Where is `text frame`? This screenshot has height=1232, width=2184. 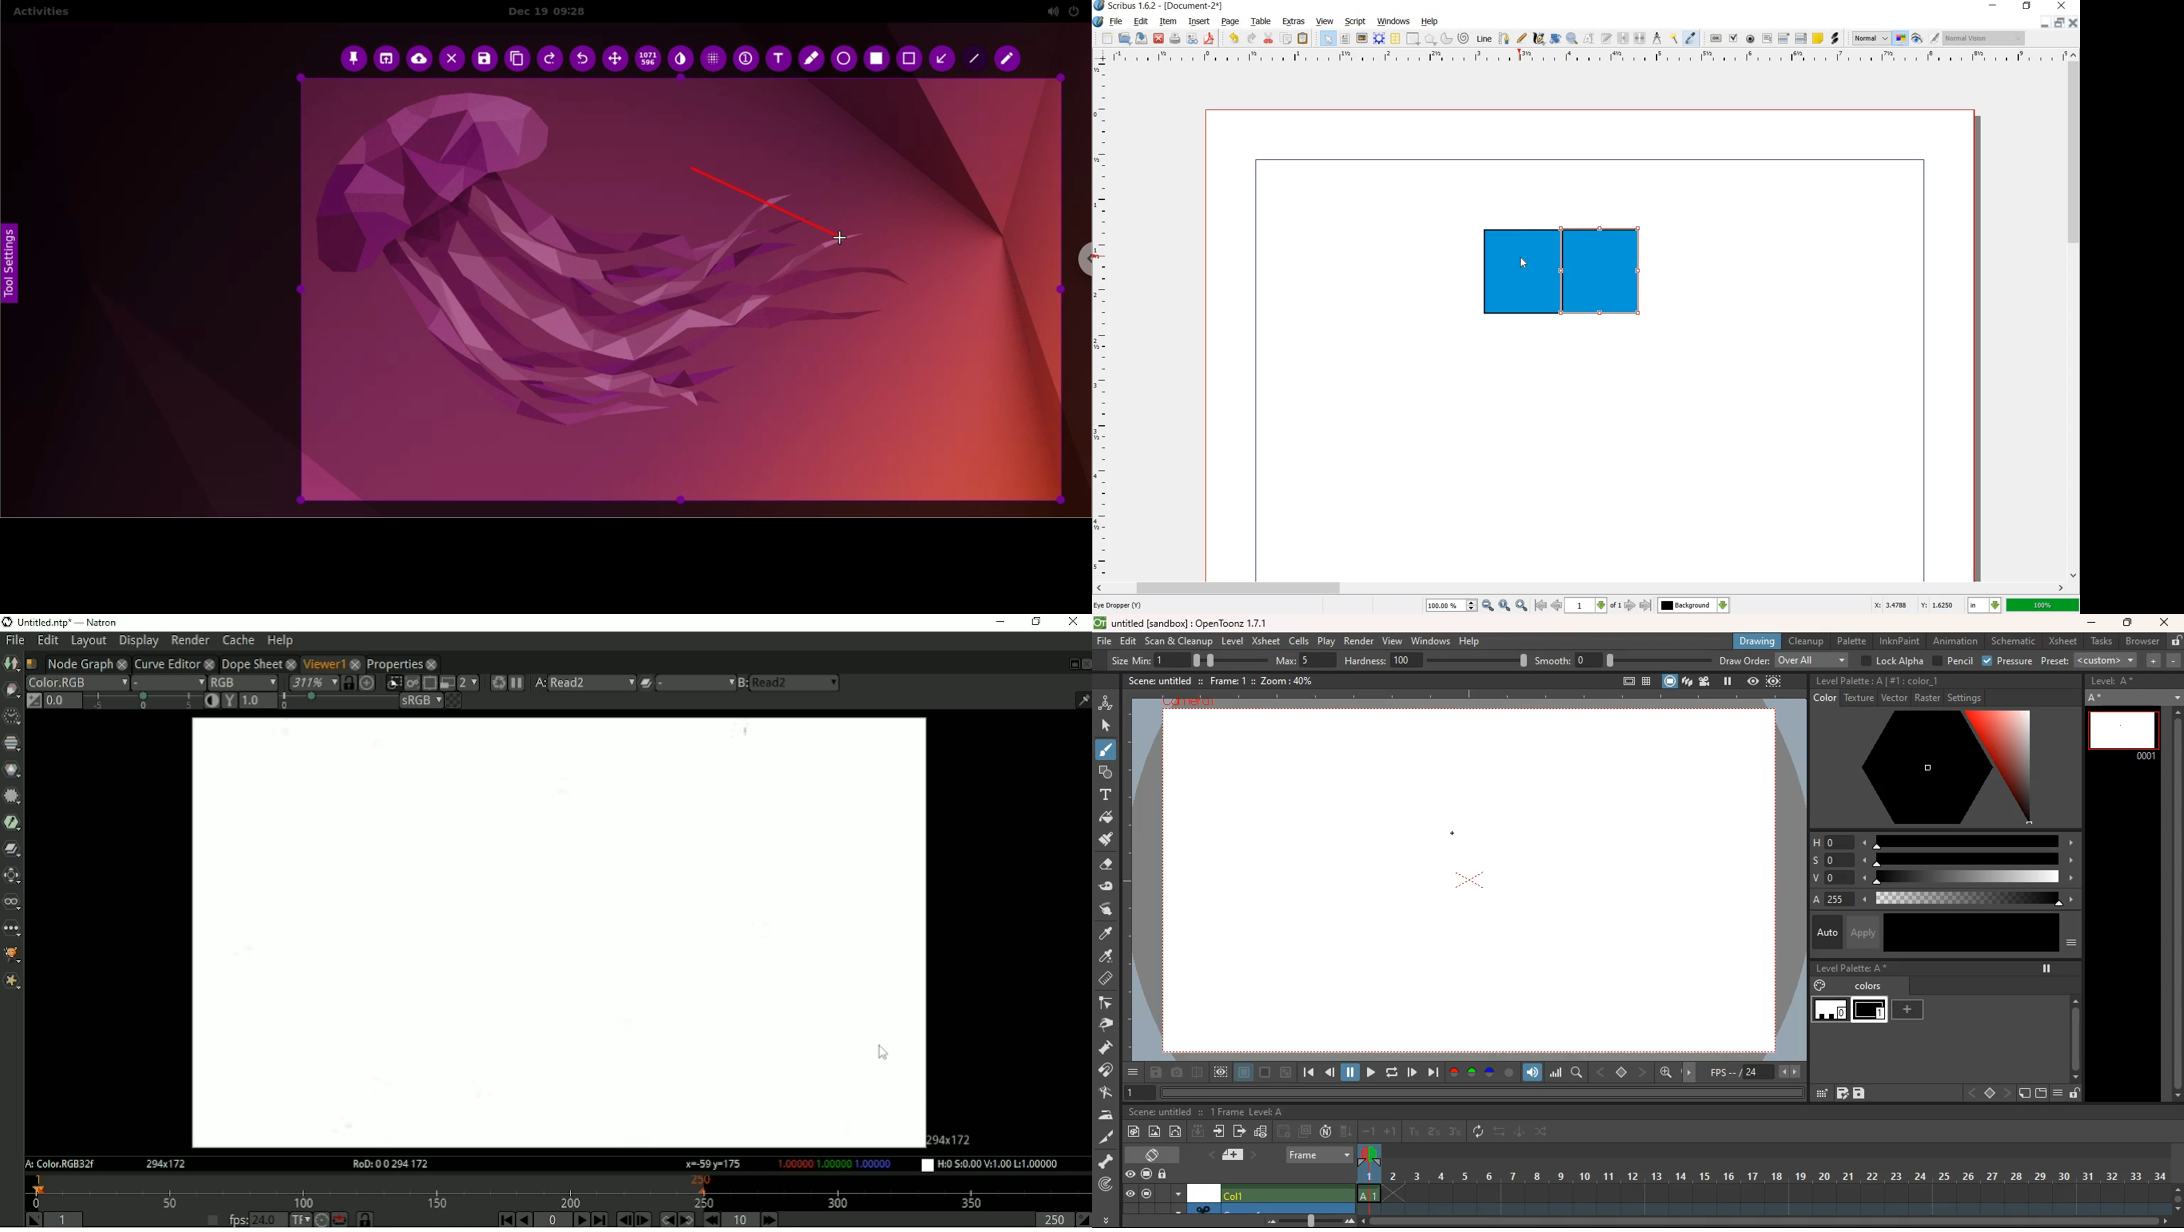 text frame is located at coordinates (1345, 39).